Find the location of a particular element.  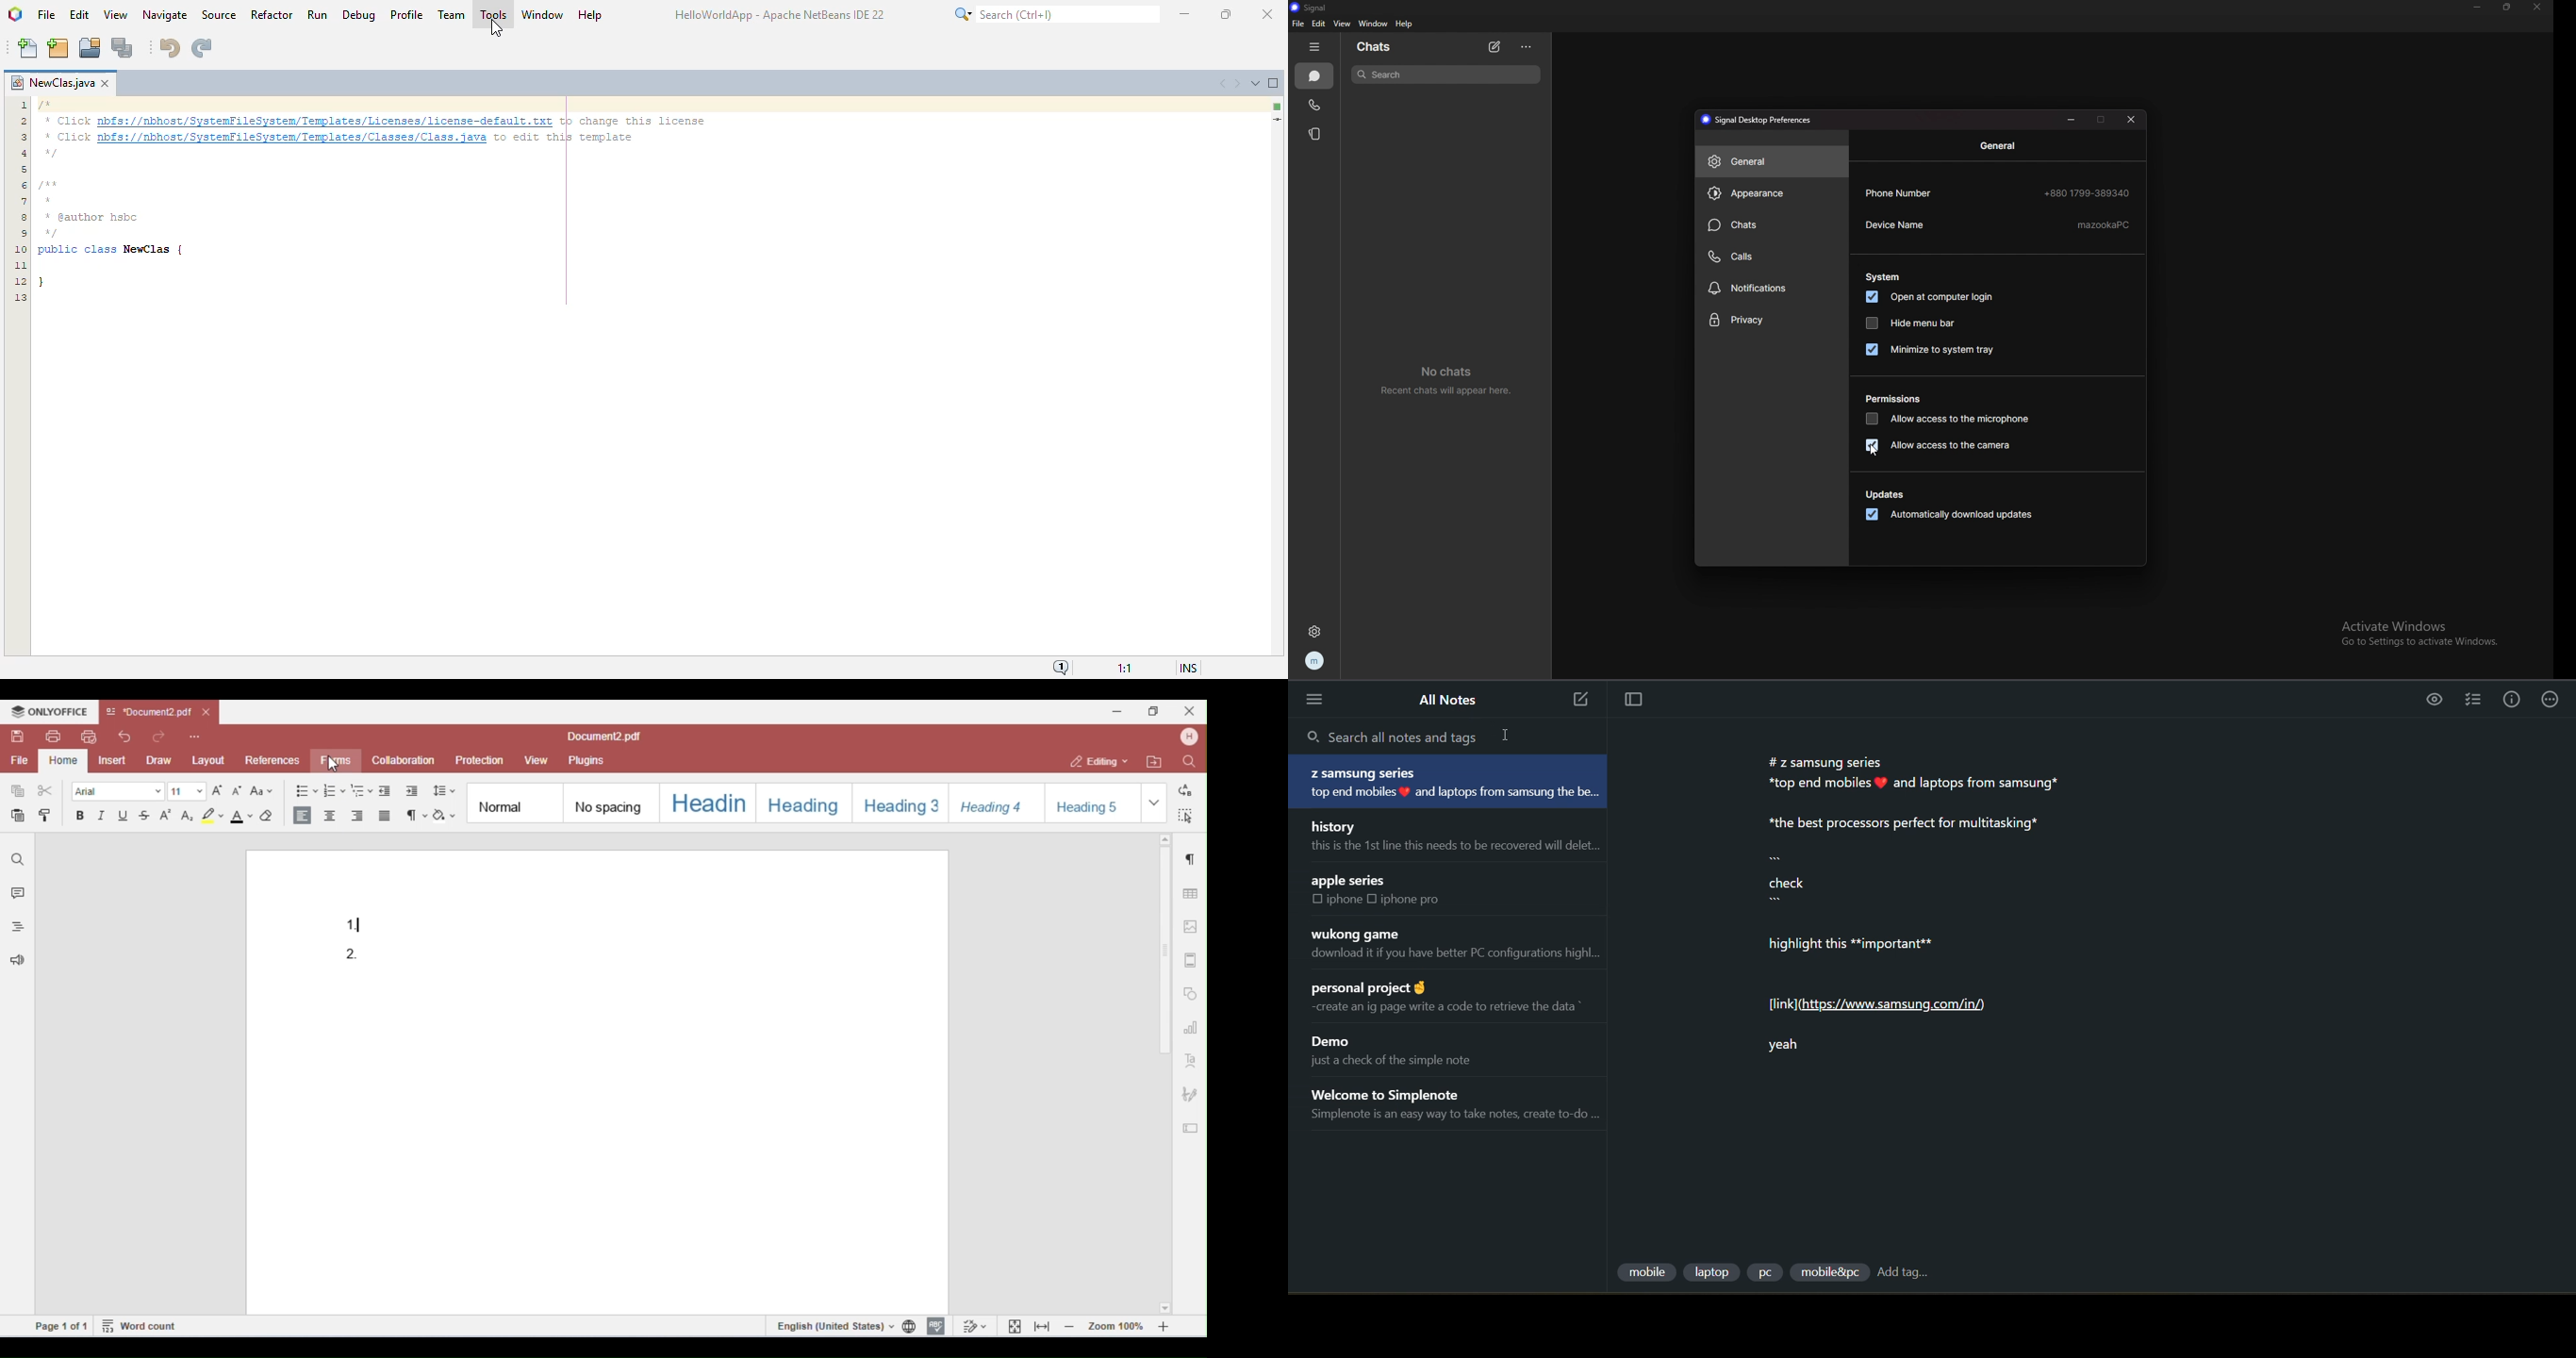

general is located at coordinates (2001, 146).